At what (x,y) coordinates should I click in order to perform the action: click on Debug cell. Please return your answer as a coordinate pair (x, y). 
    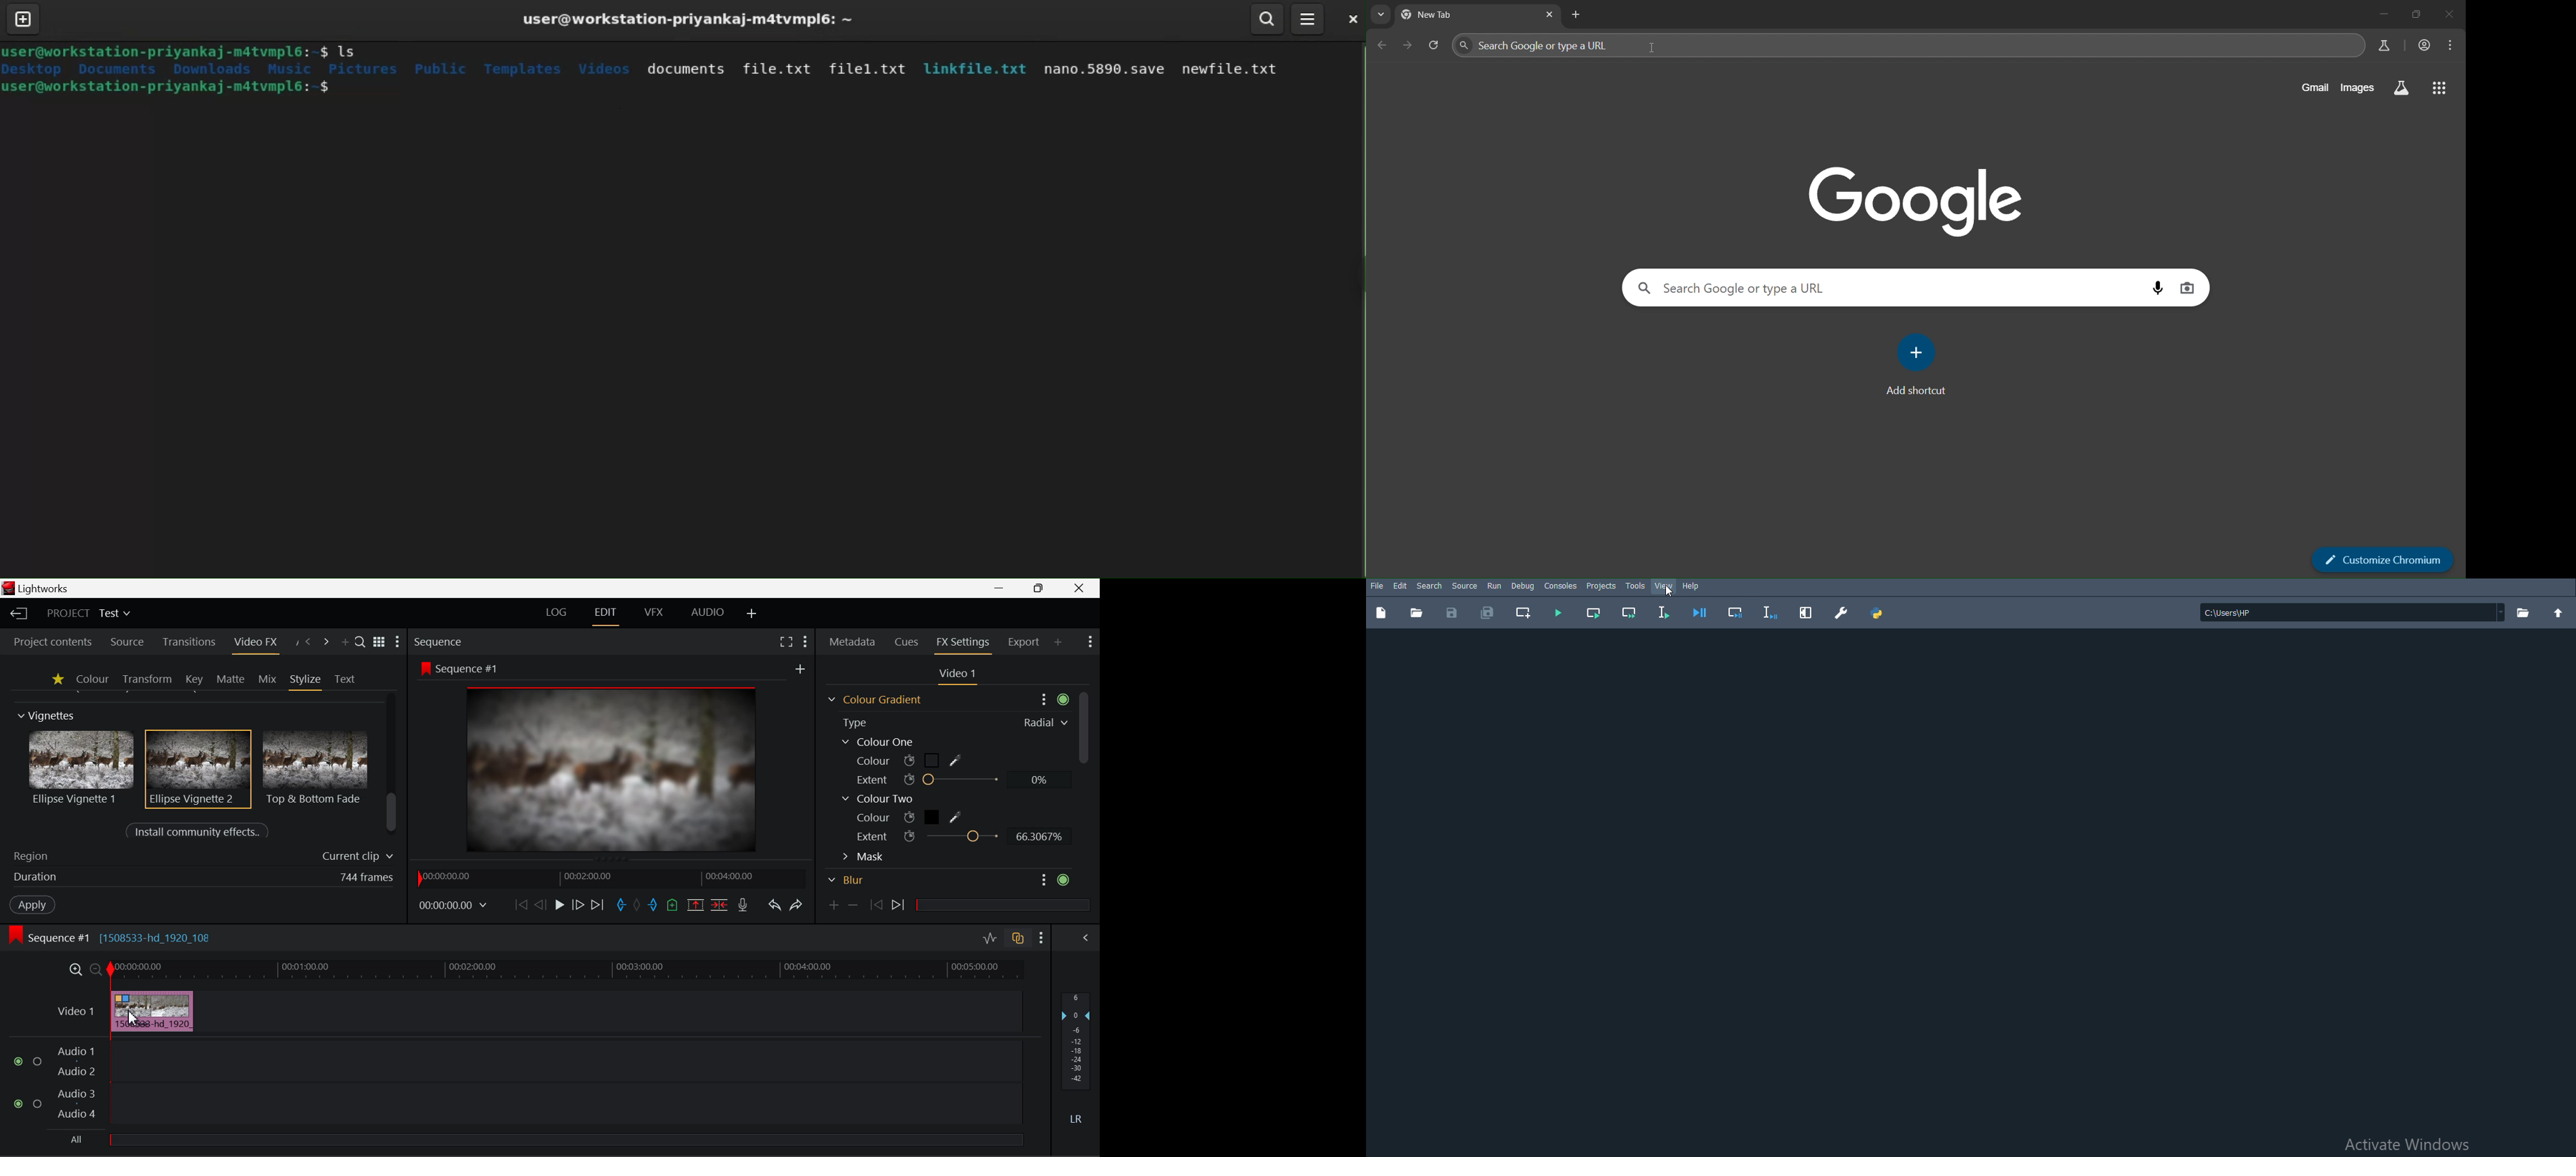
    Looking at the image, I should click on (1735, 611).